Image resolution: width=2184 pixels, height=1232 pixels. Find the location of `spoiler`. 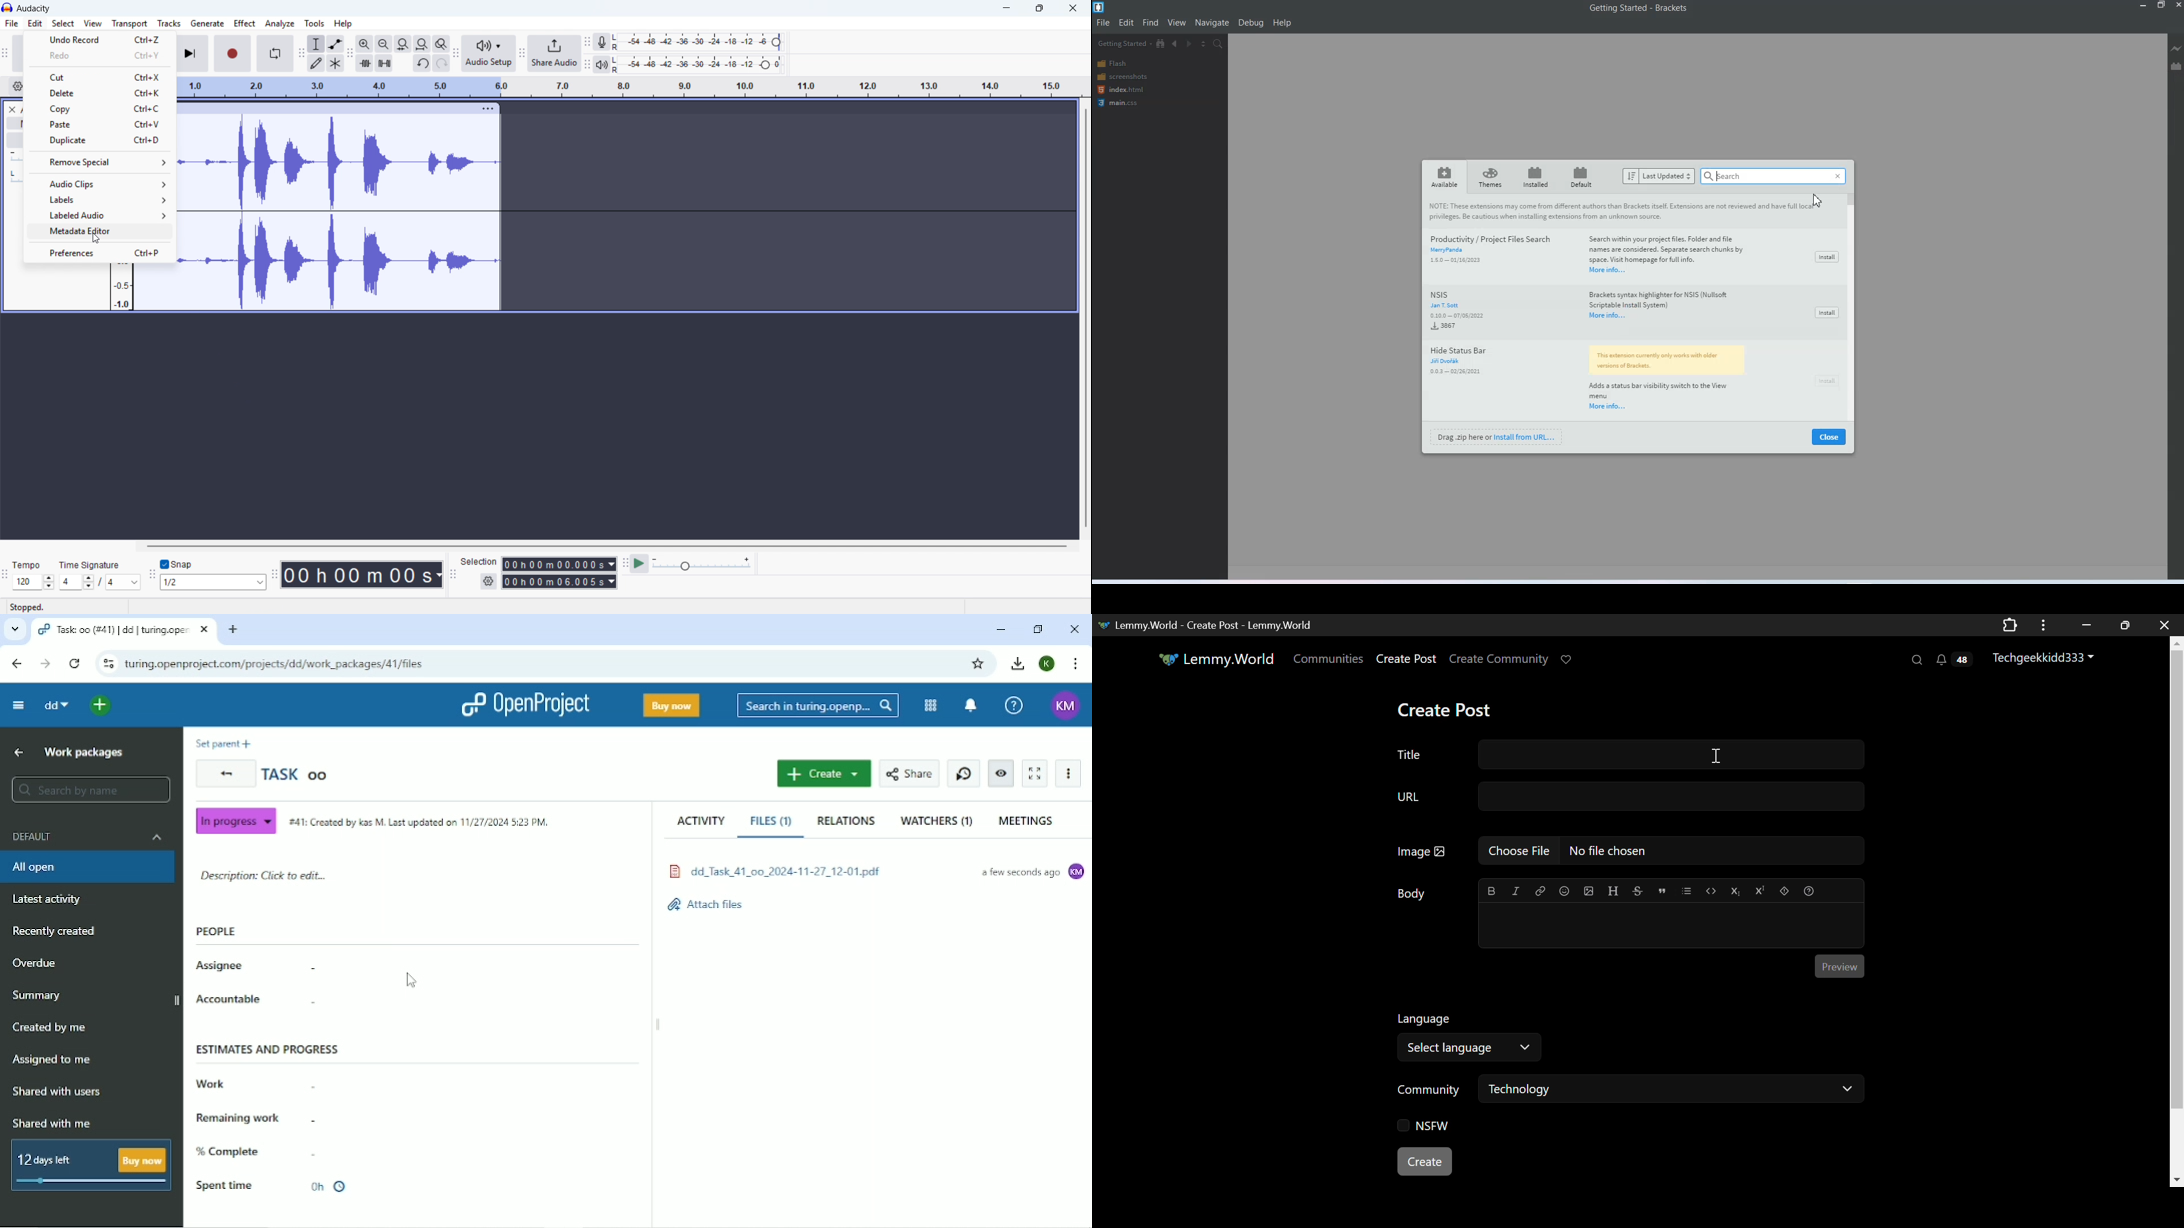

spoiler is located at coordinates (1782, 890).